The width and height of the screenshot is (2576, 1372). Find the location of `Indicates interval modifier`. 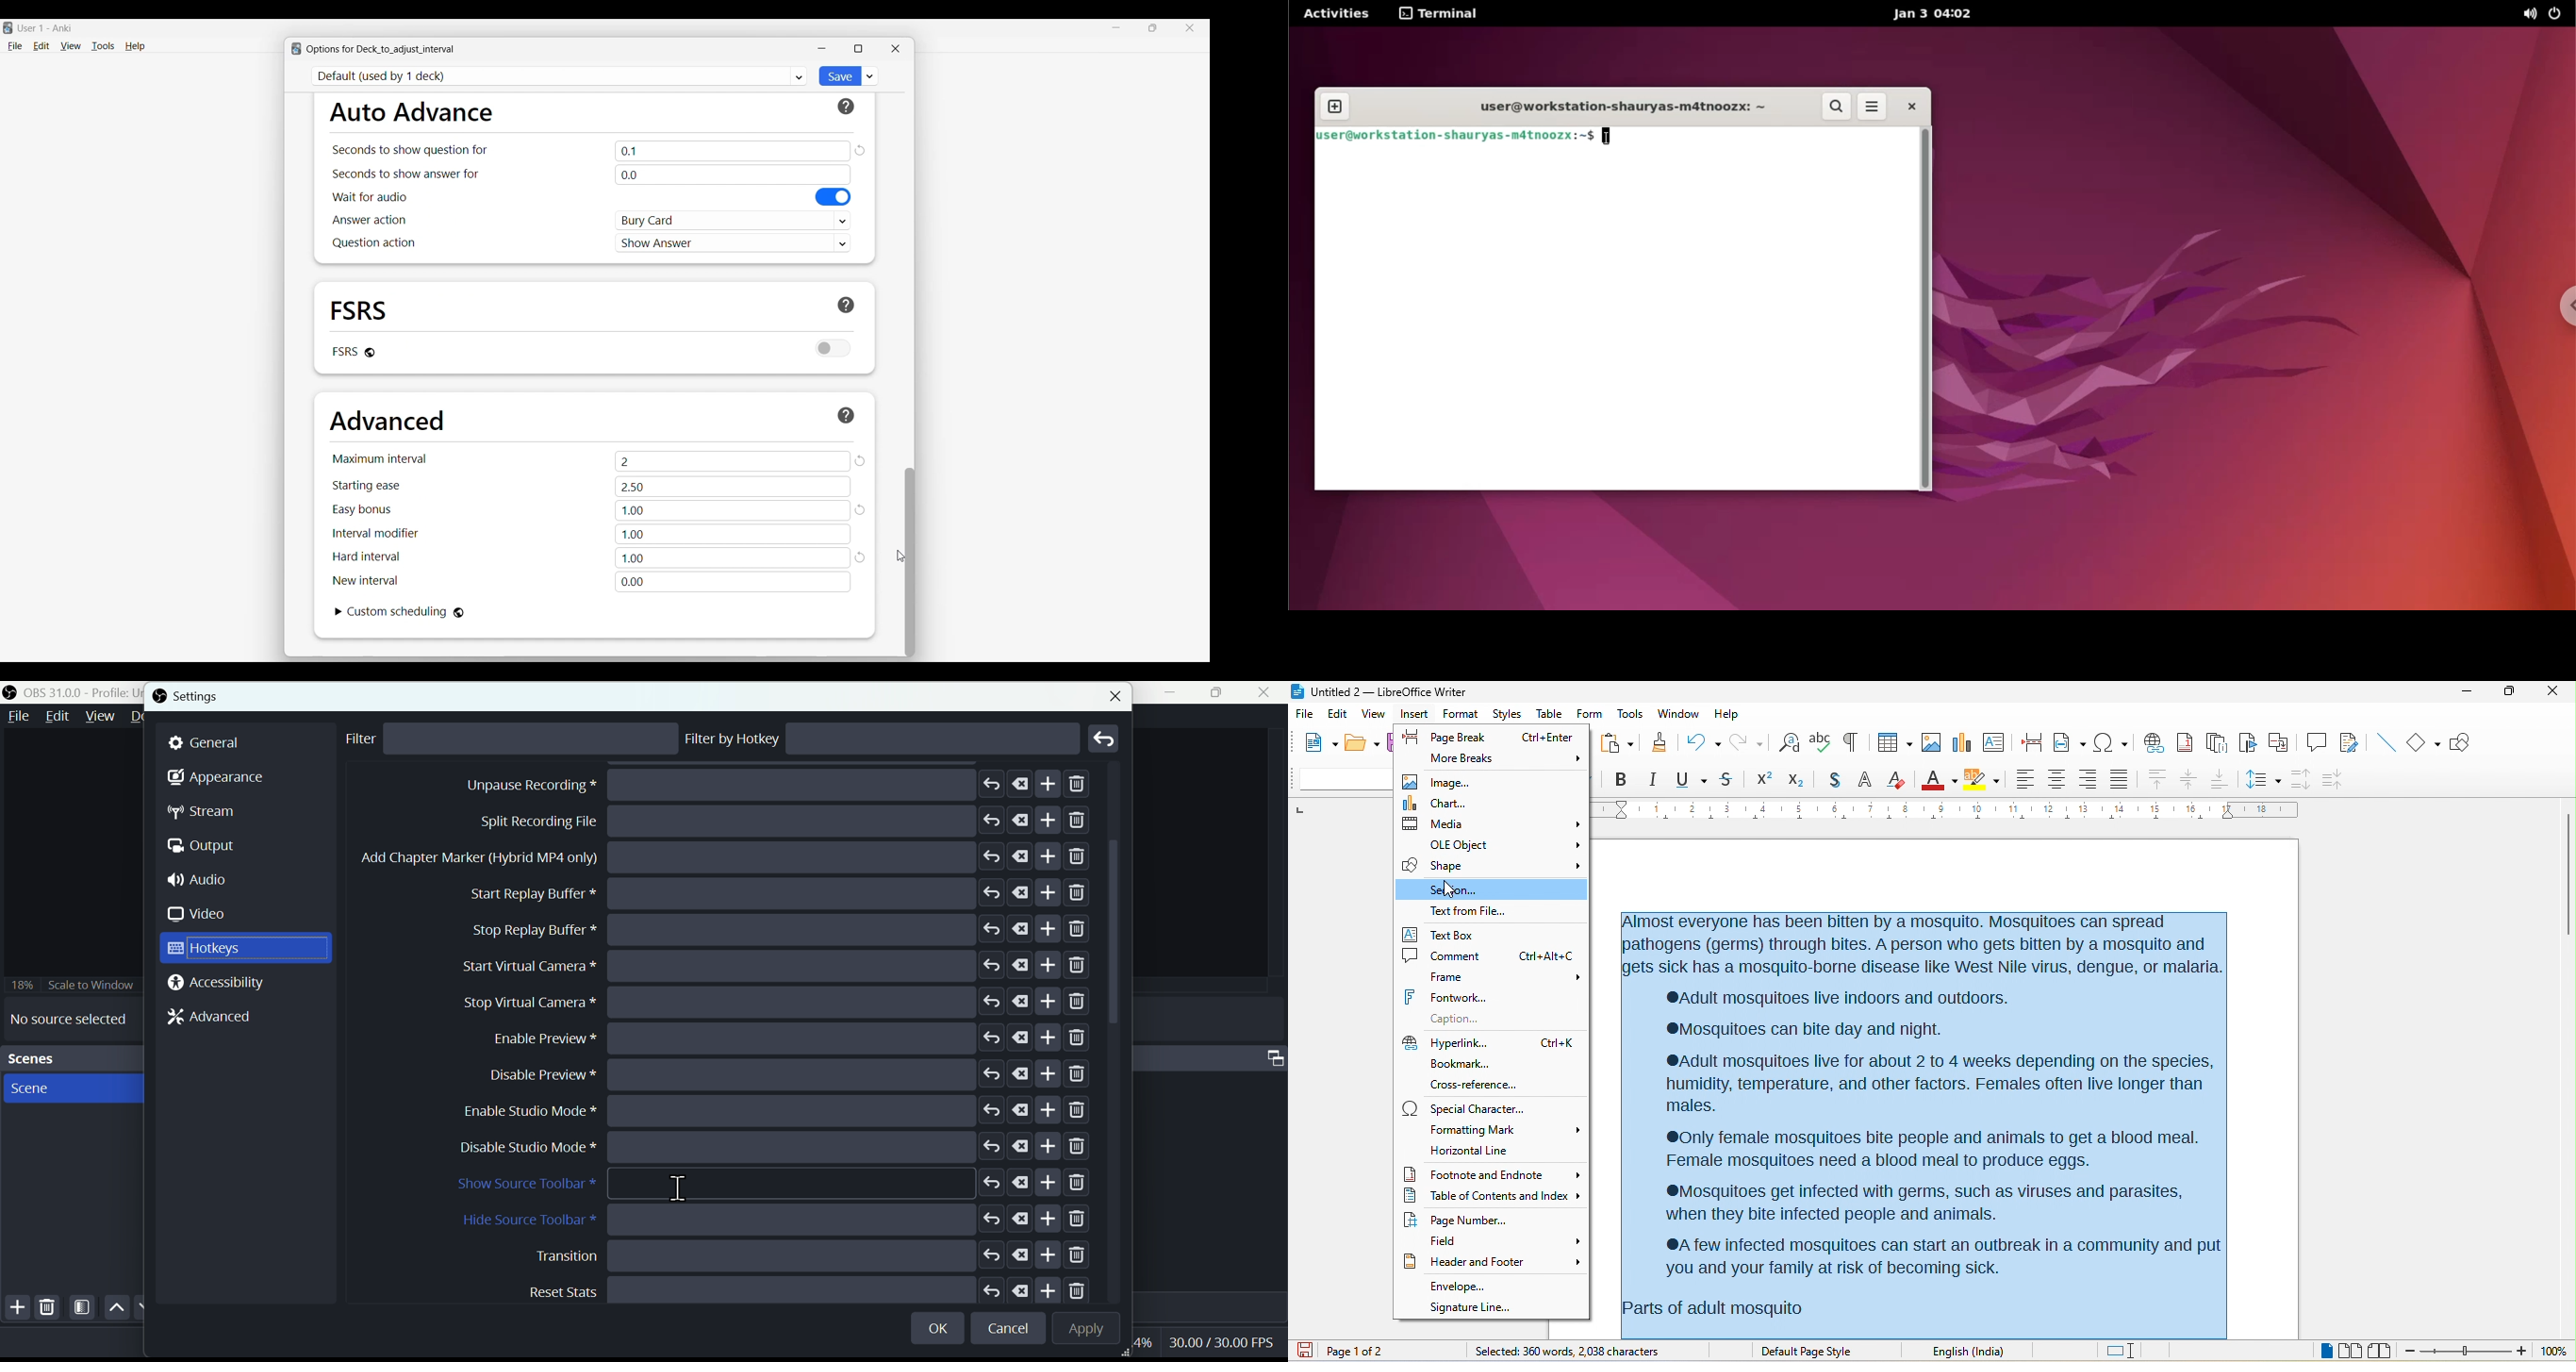

Indicates interval modifier is located at coordinates (376, 533).